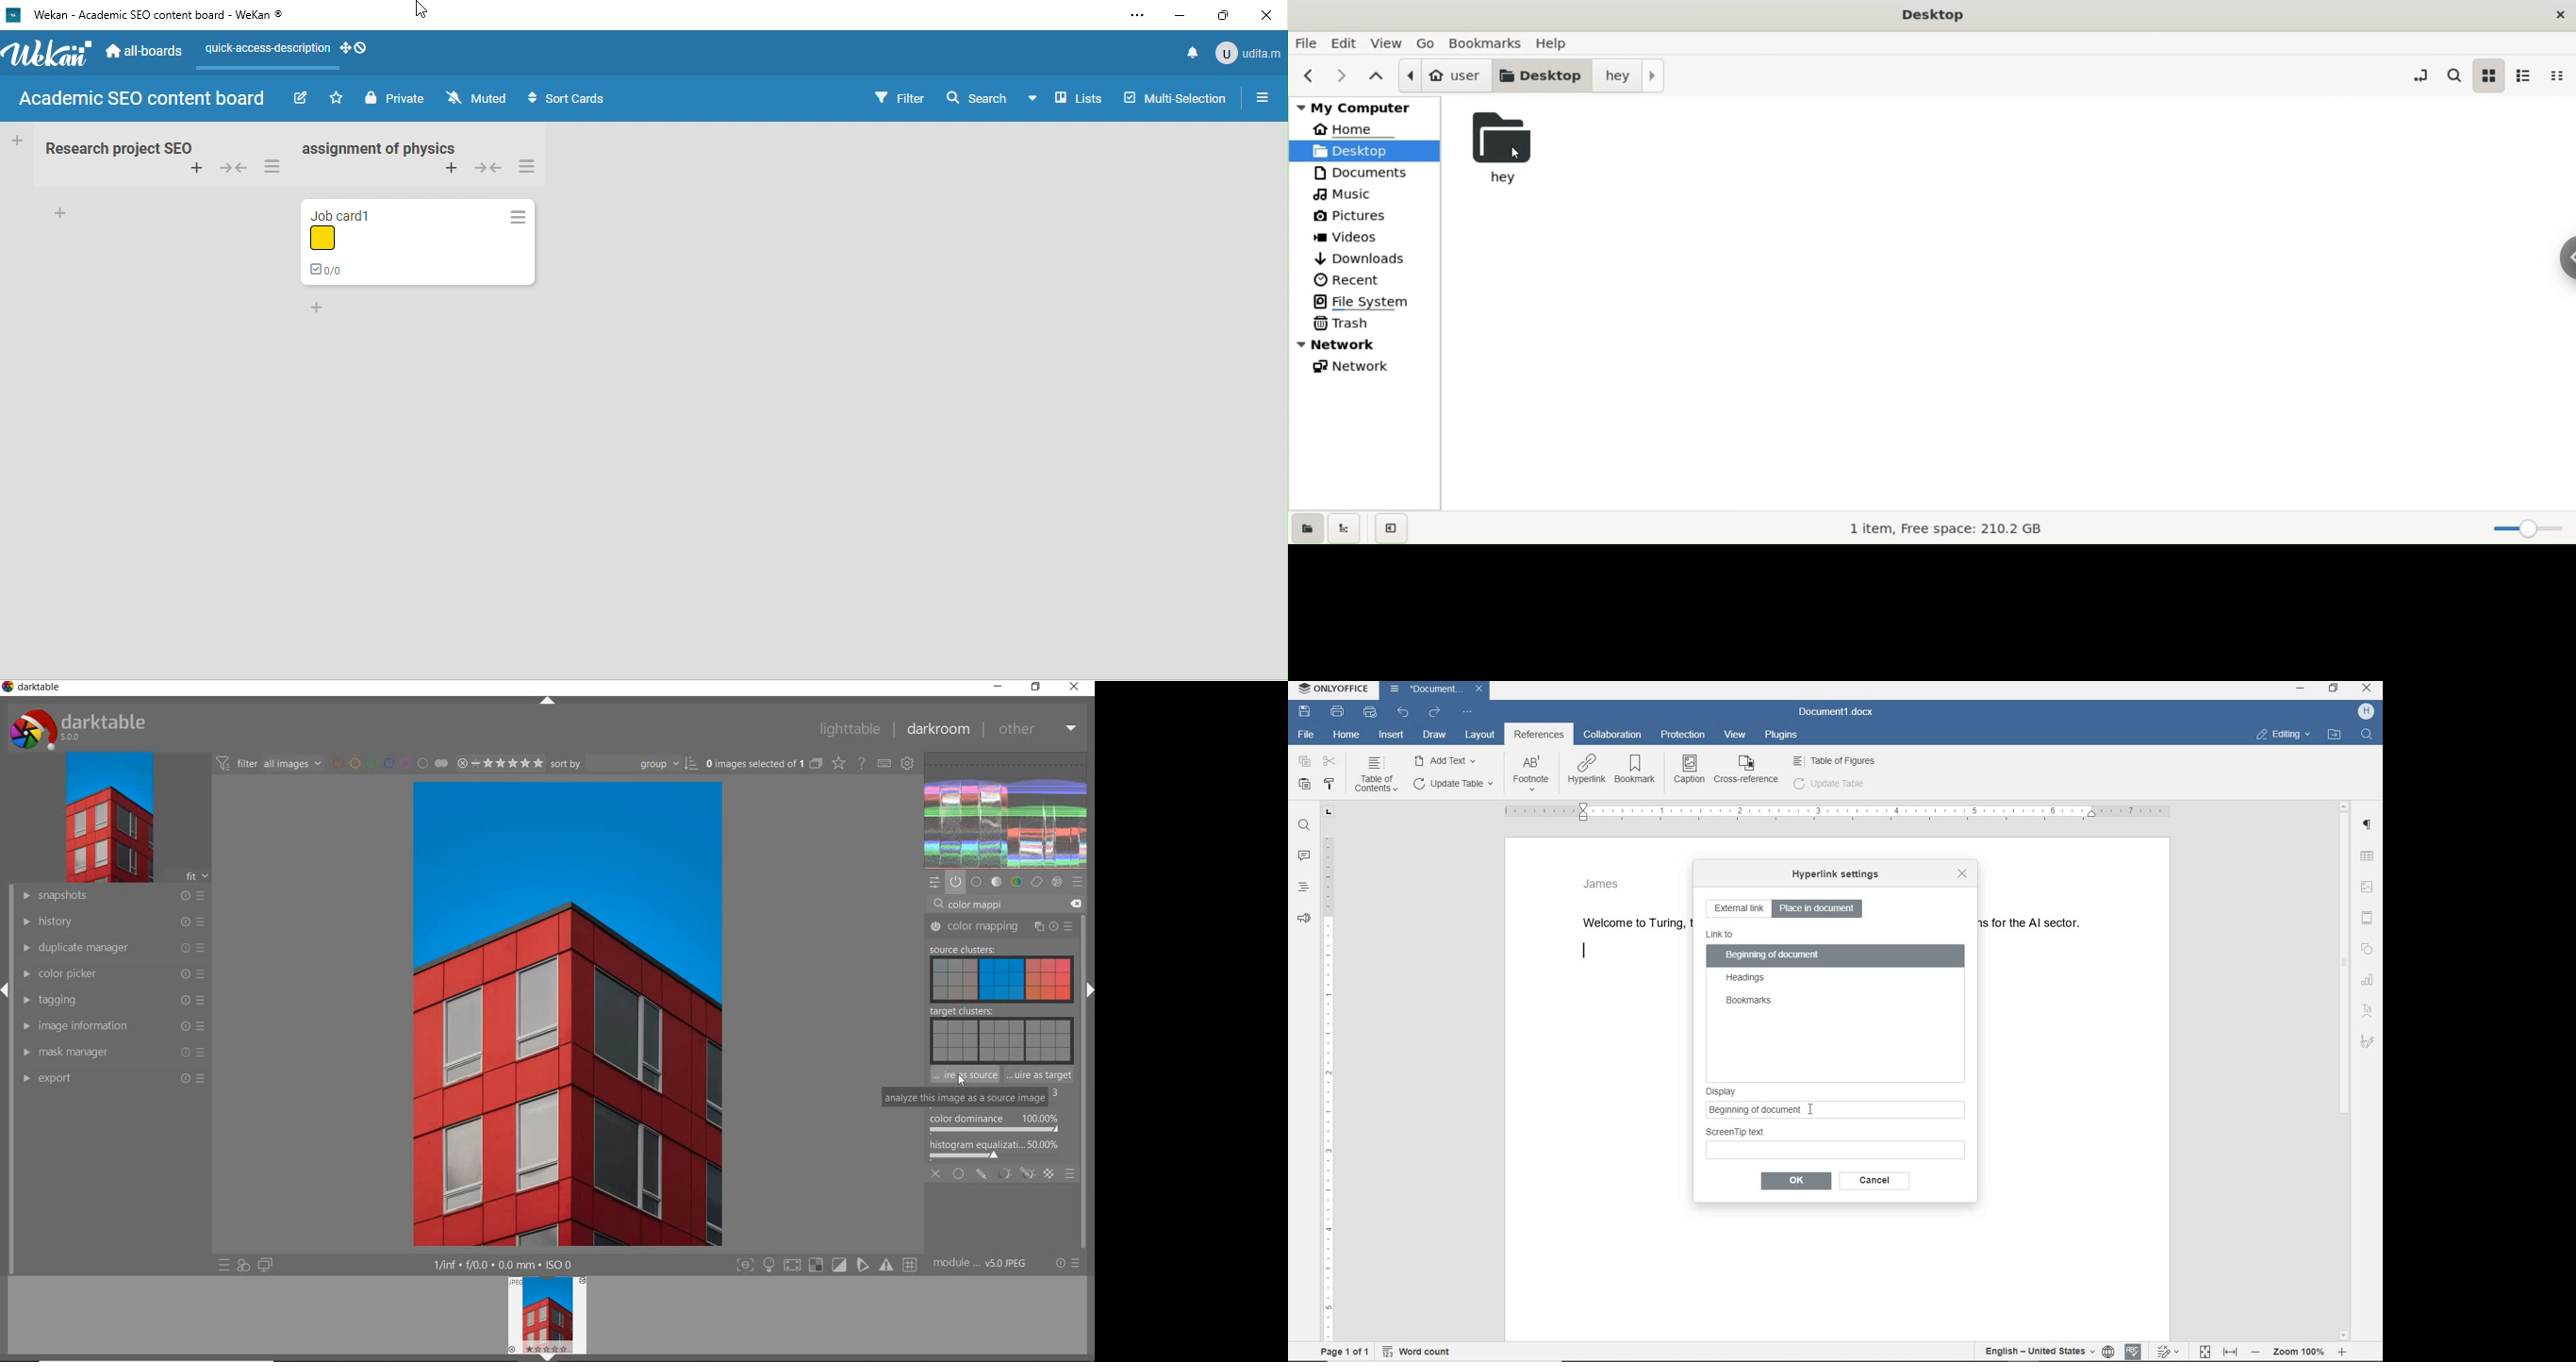  I want to click on Close, so click(2368, 689).